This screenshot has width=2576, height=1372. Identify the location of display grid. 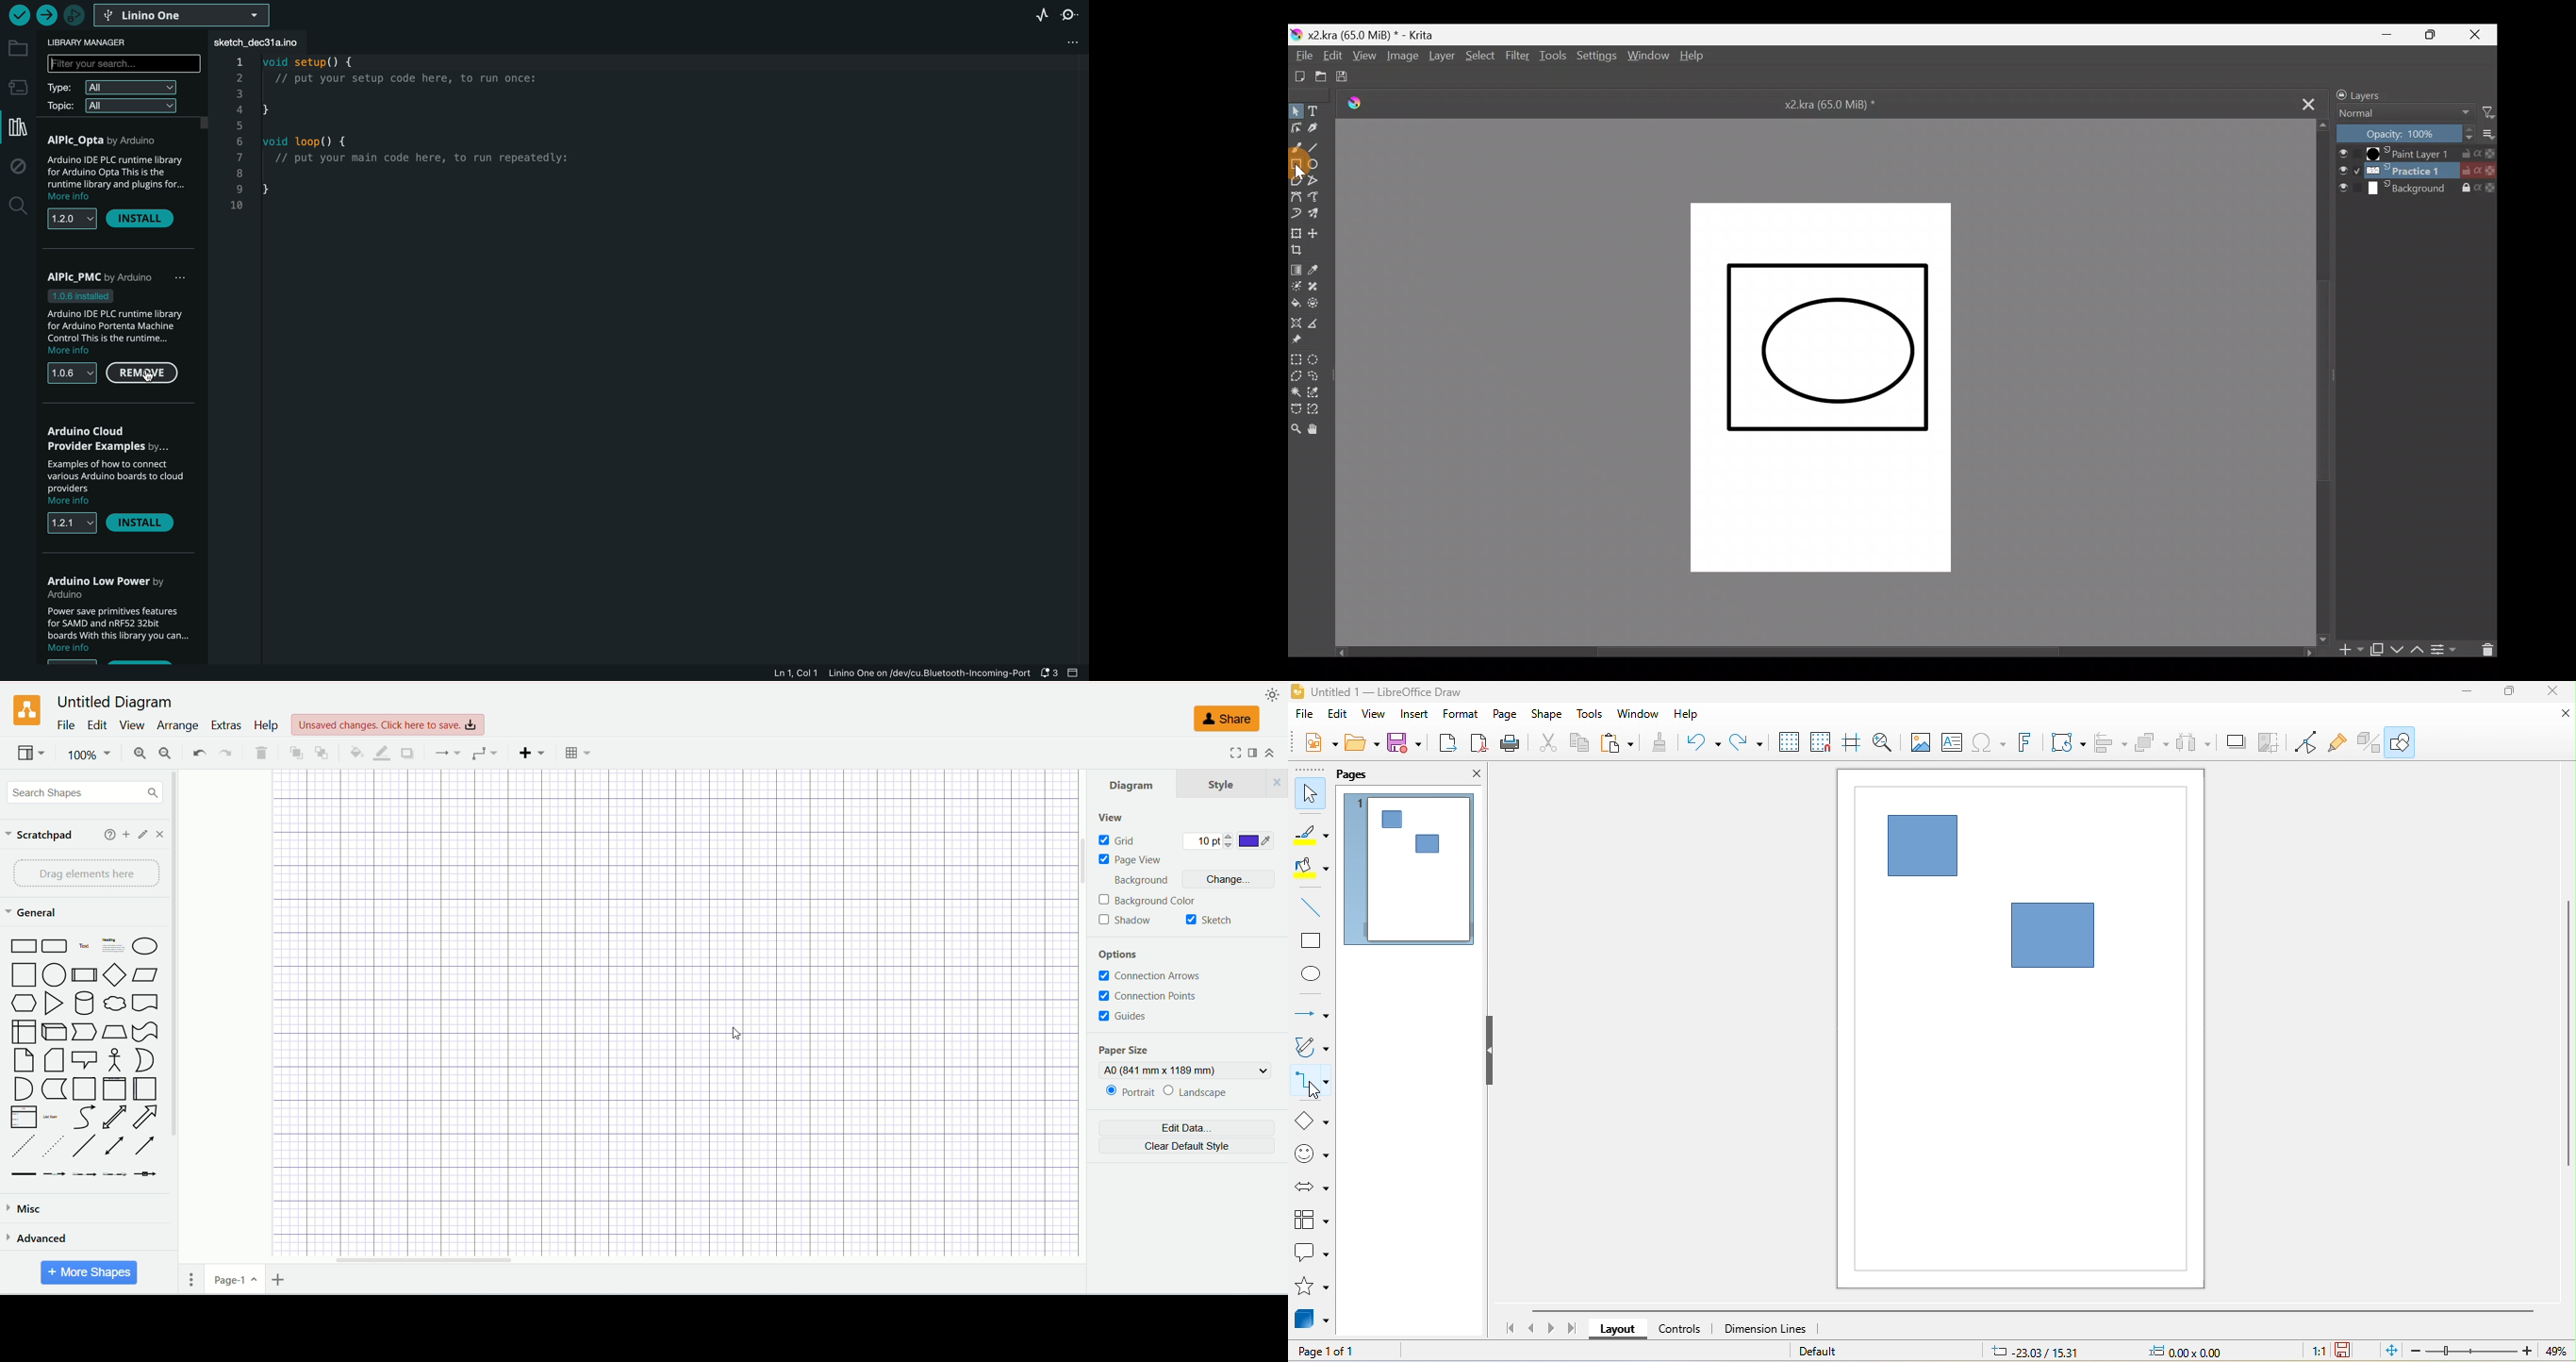
(1788, 742).